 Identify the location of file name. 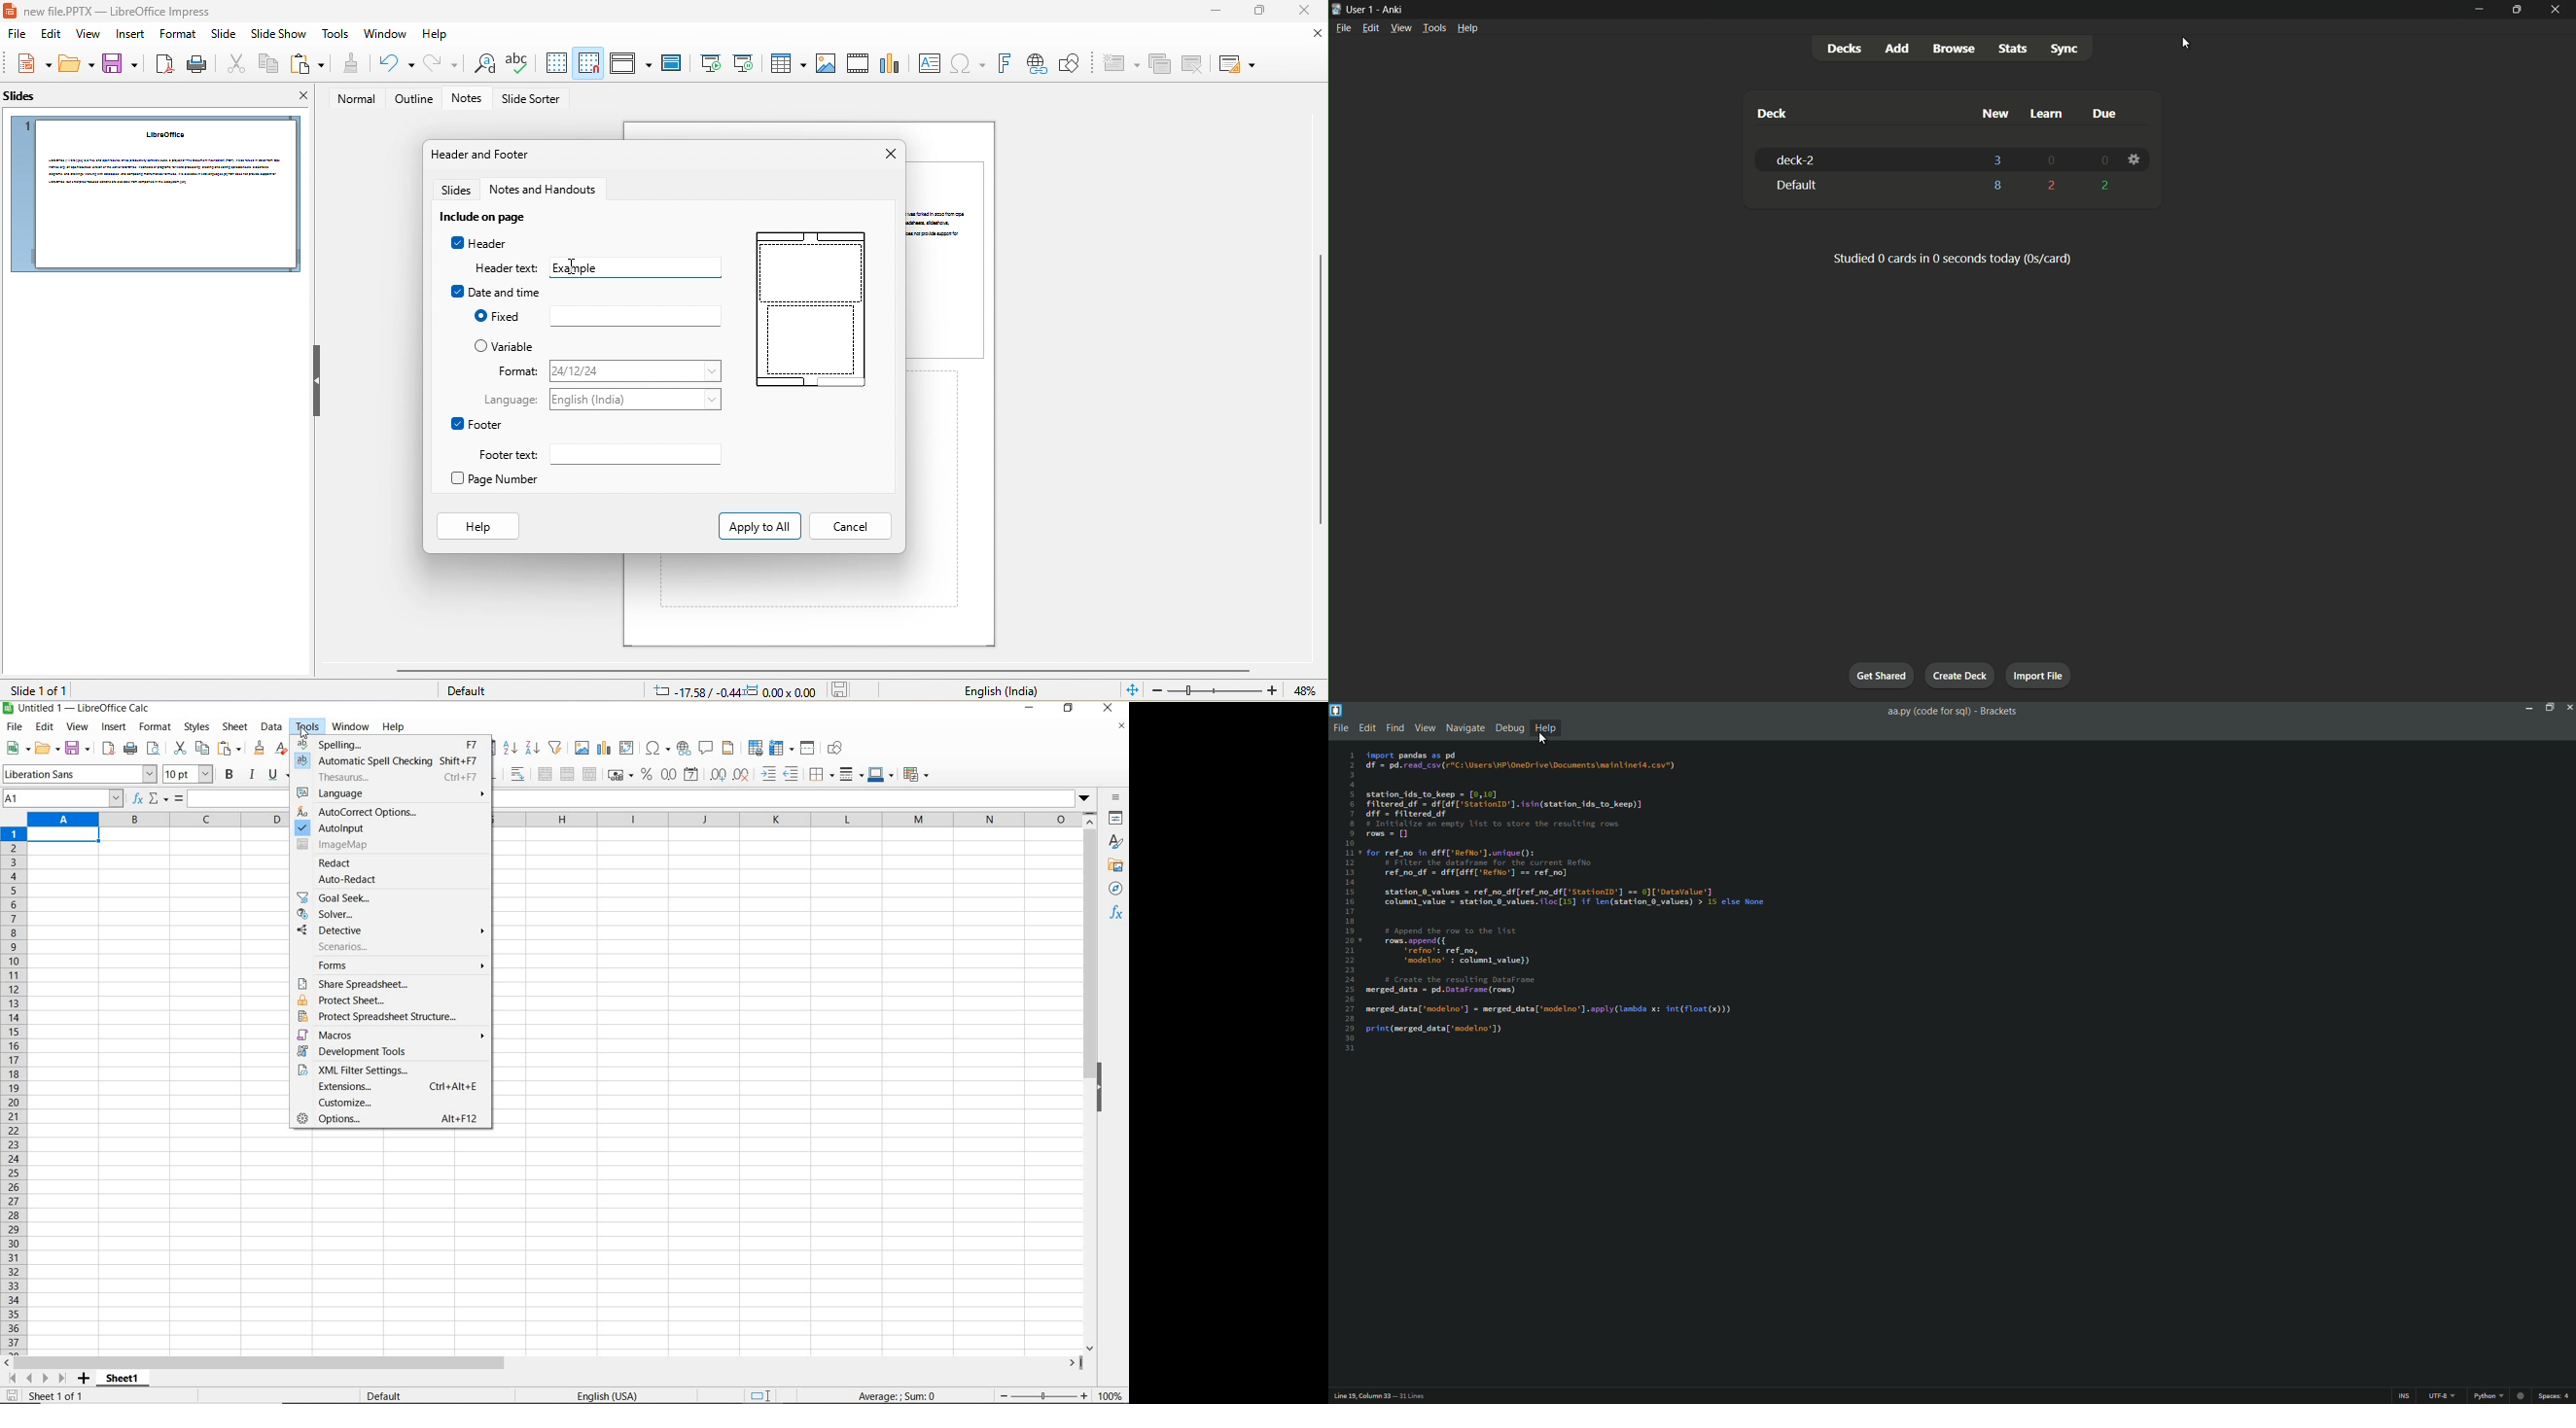
(78, 709).